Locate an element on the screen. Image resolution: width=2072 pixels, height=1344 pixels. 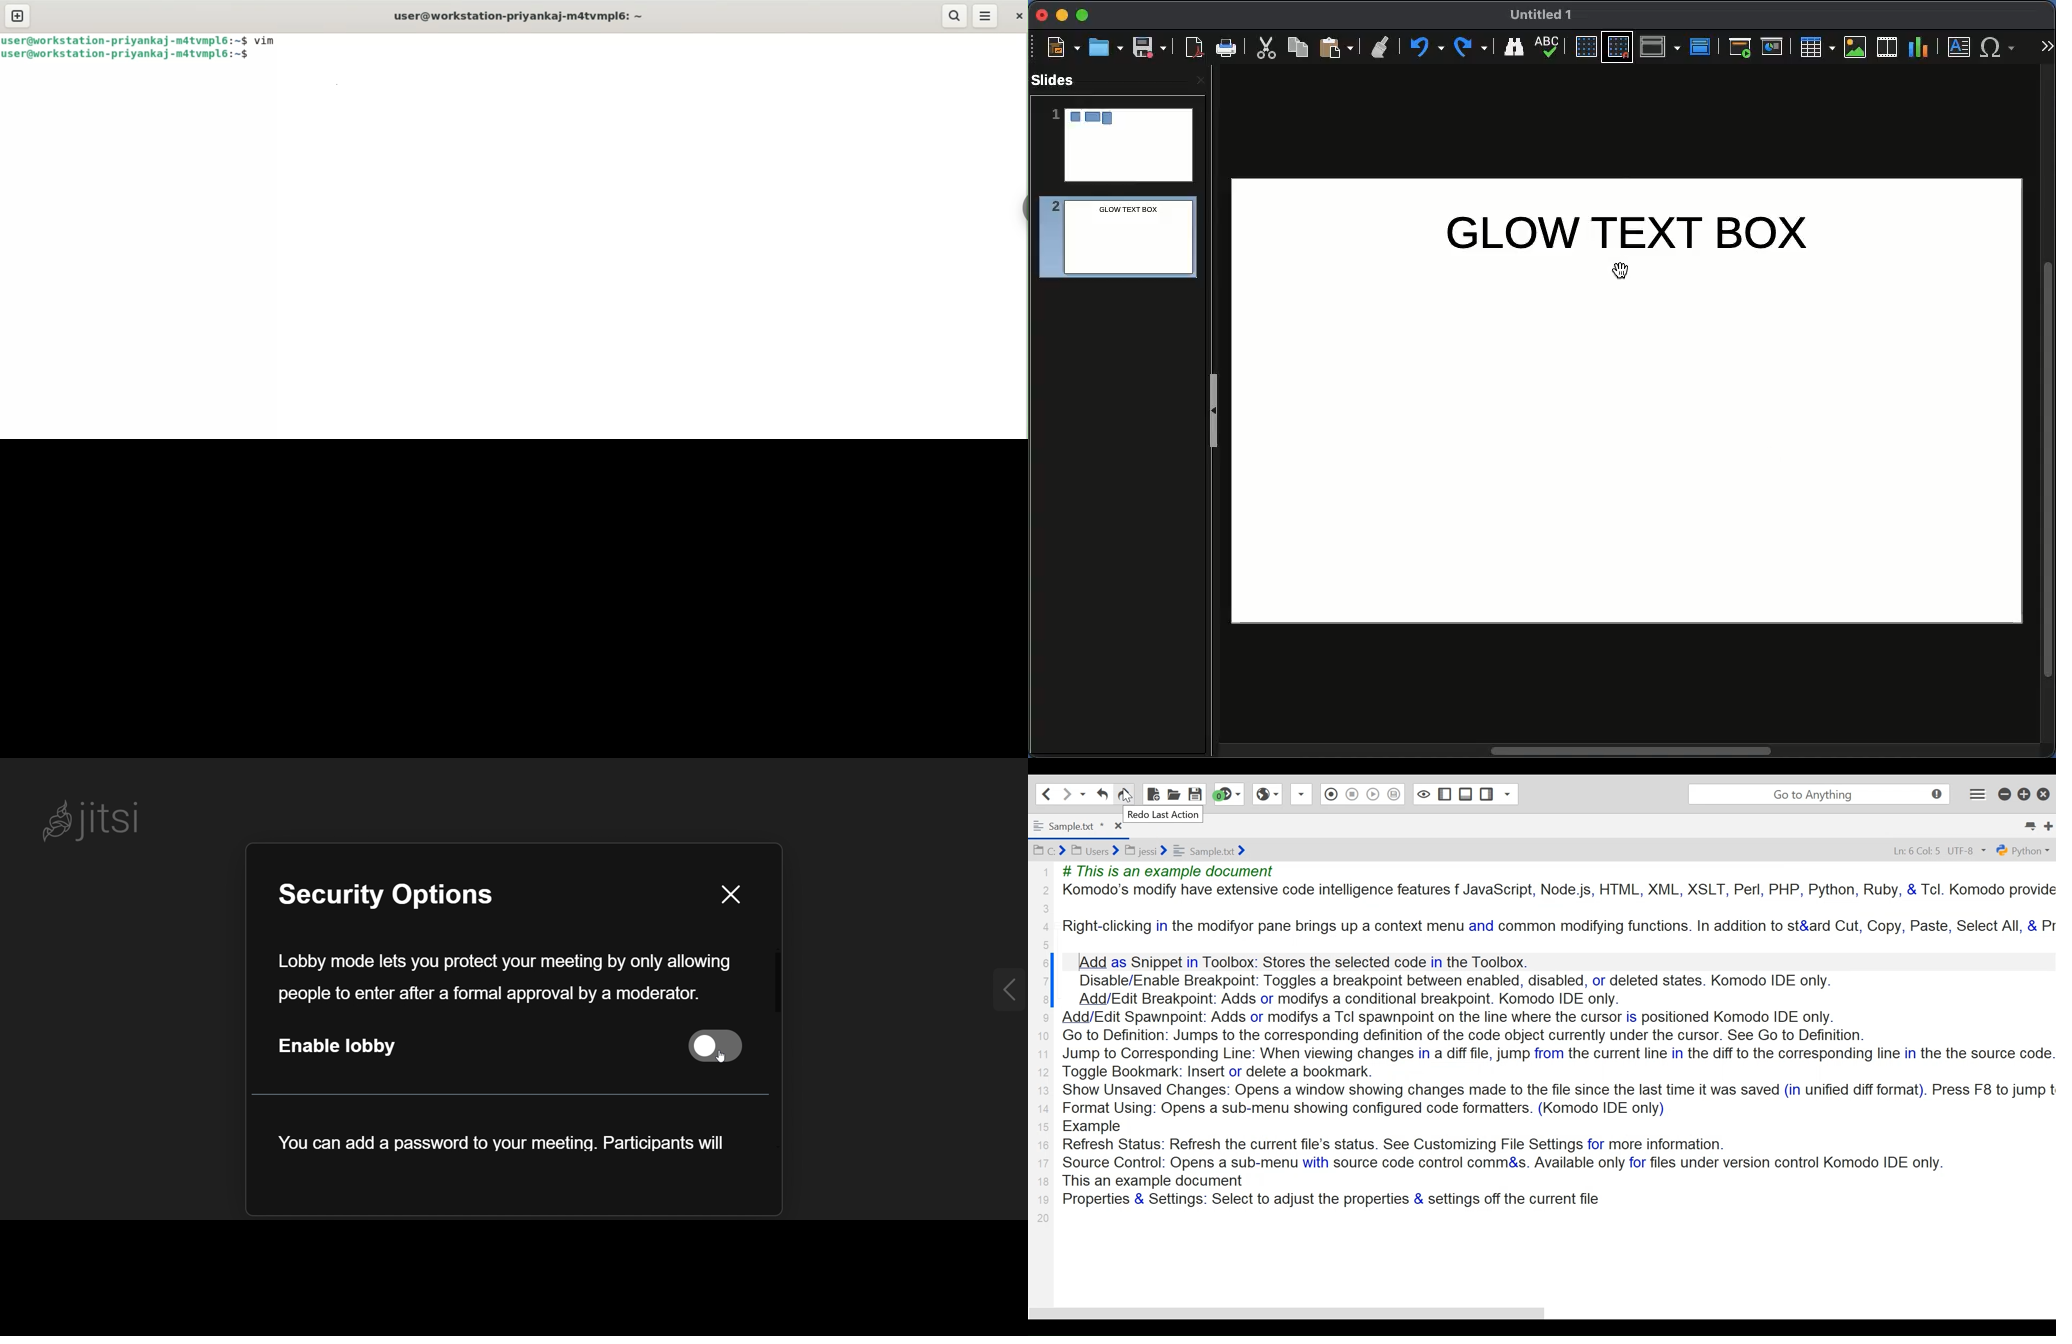
Copy is located at coordinates (1298, 46).